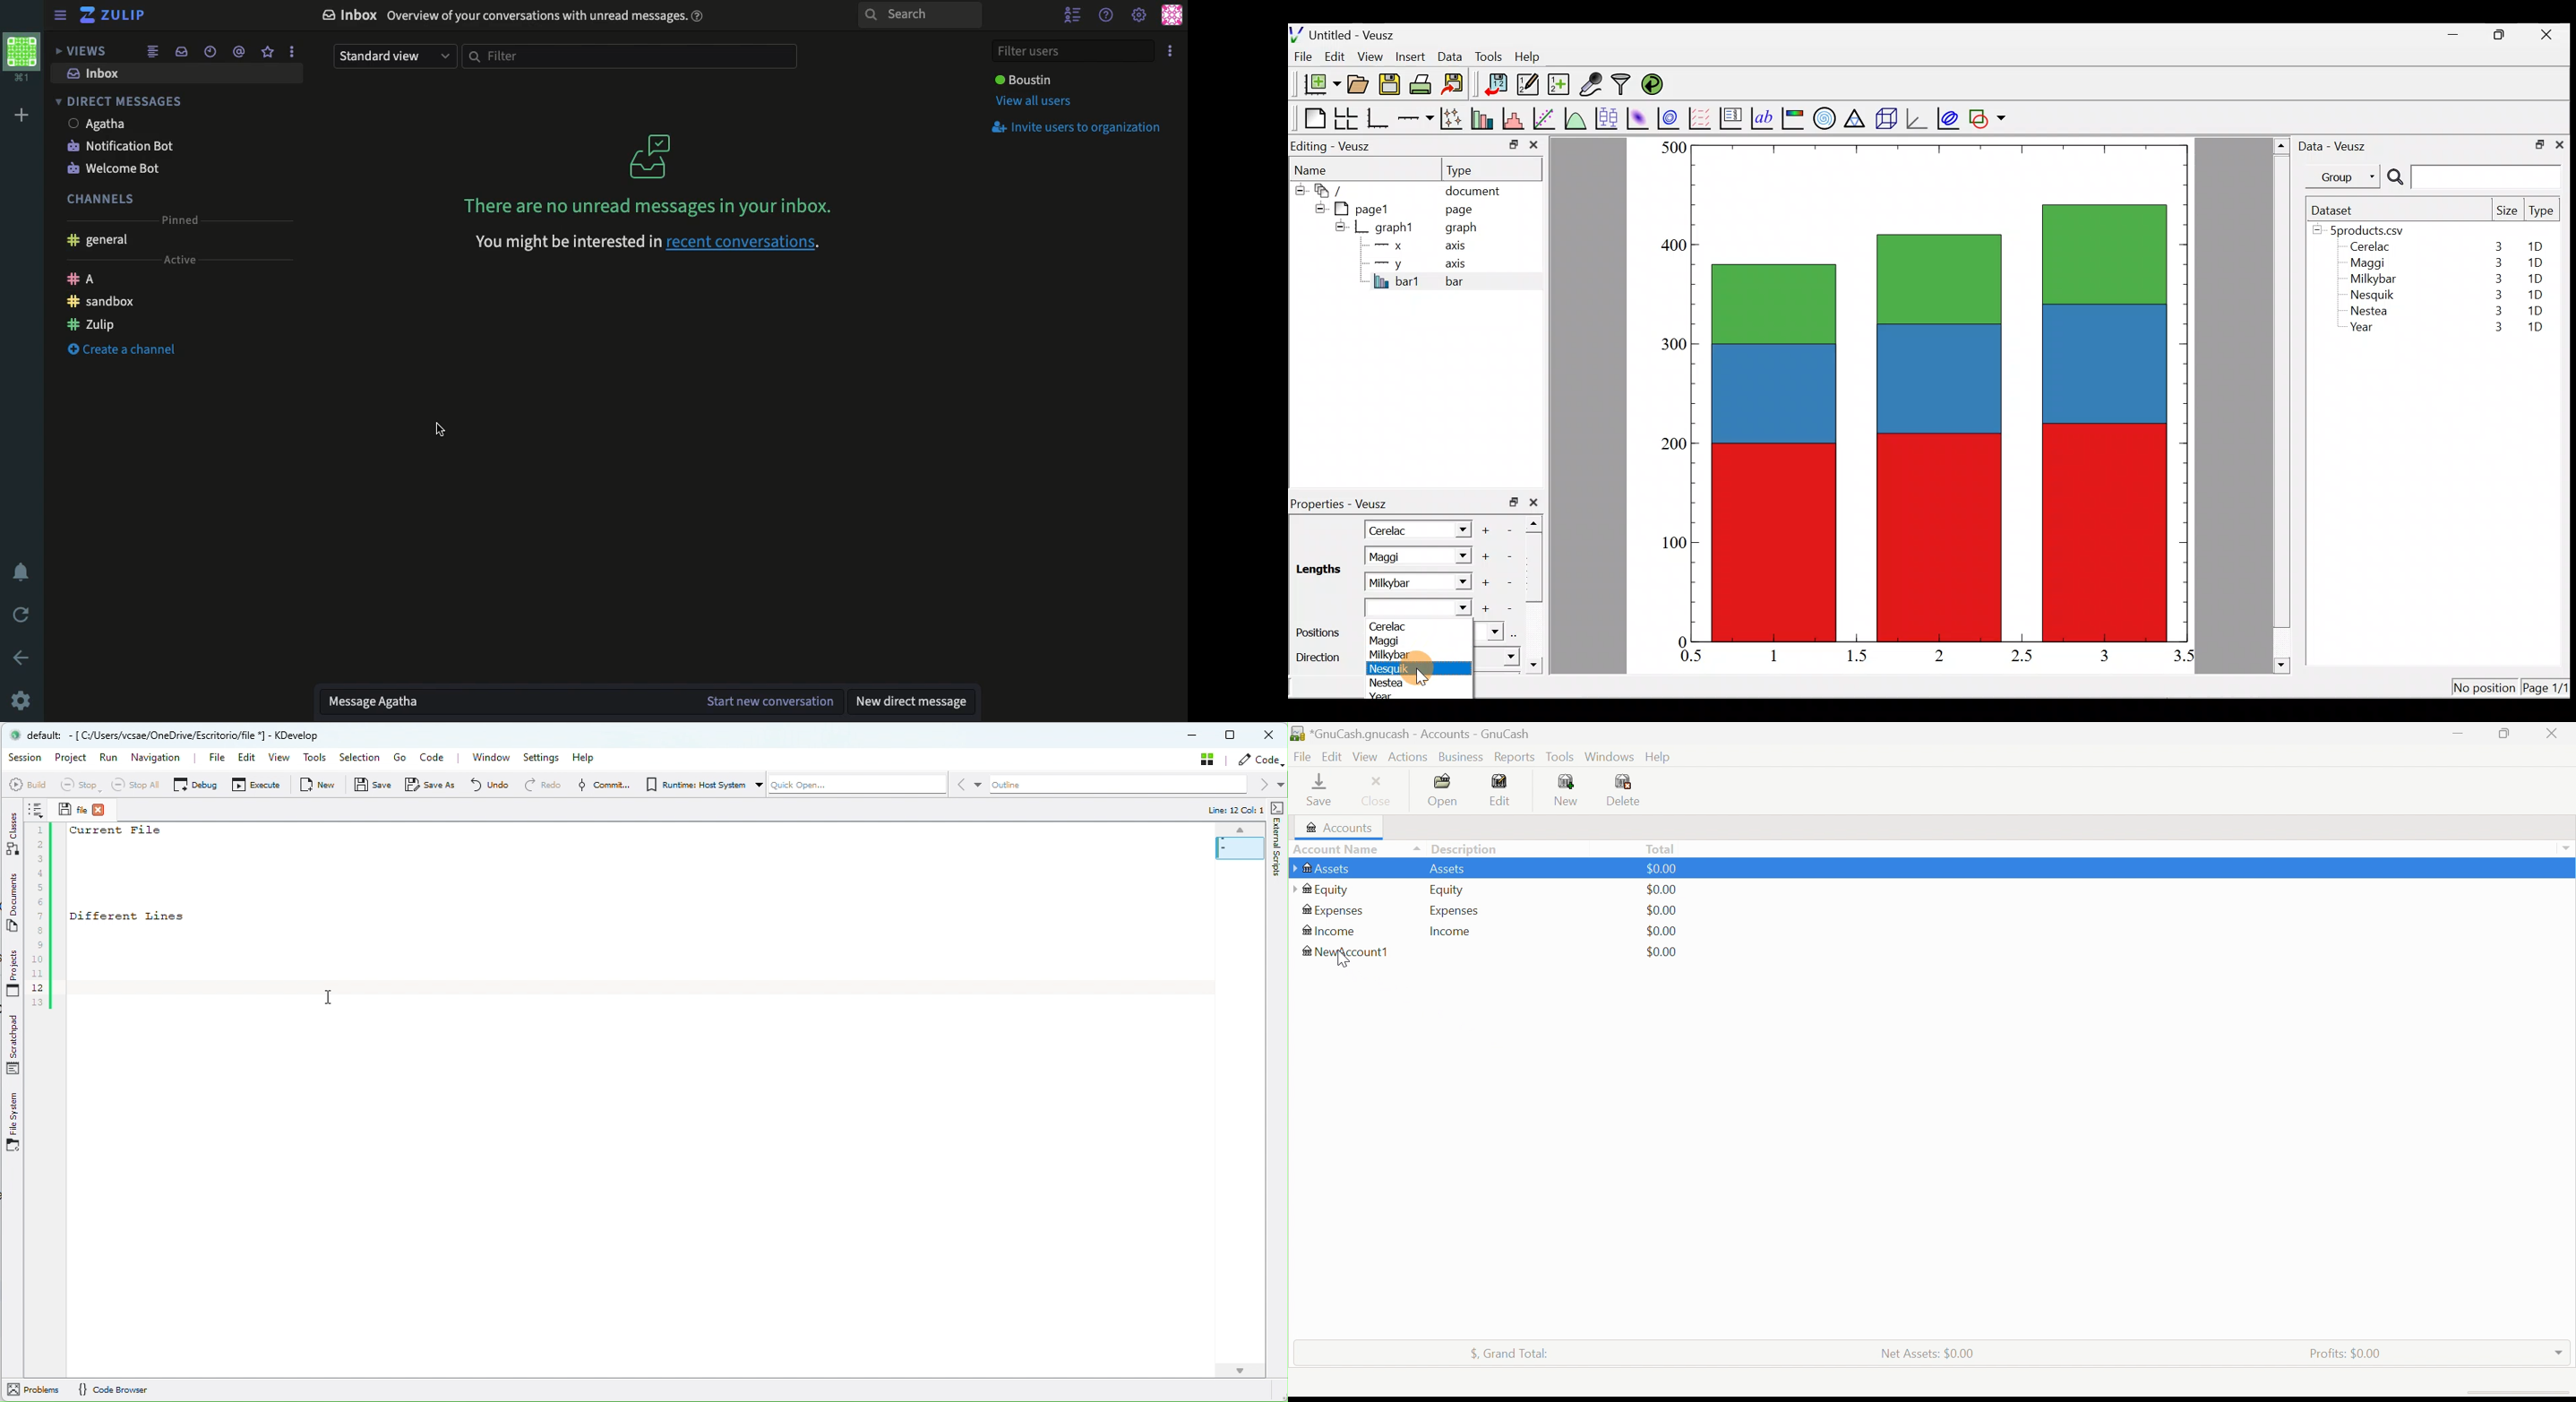 This screenshot has height=1428, width=2576. Describe the element at coordinates (920, 13) in the screenshot. I see `Search` at that location.